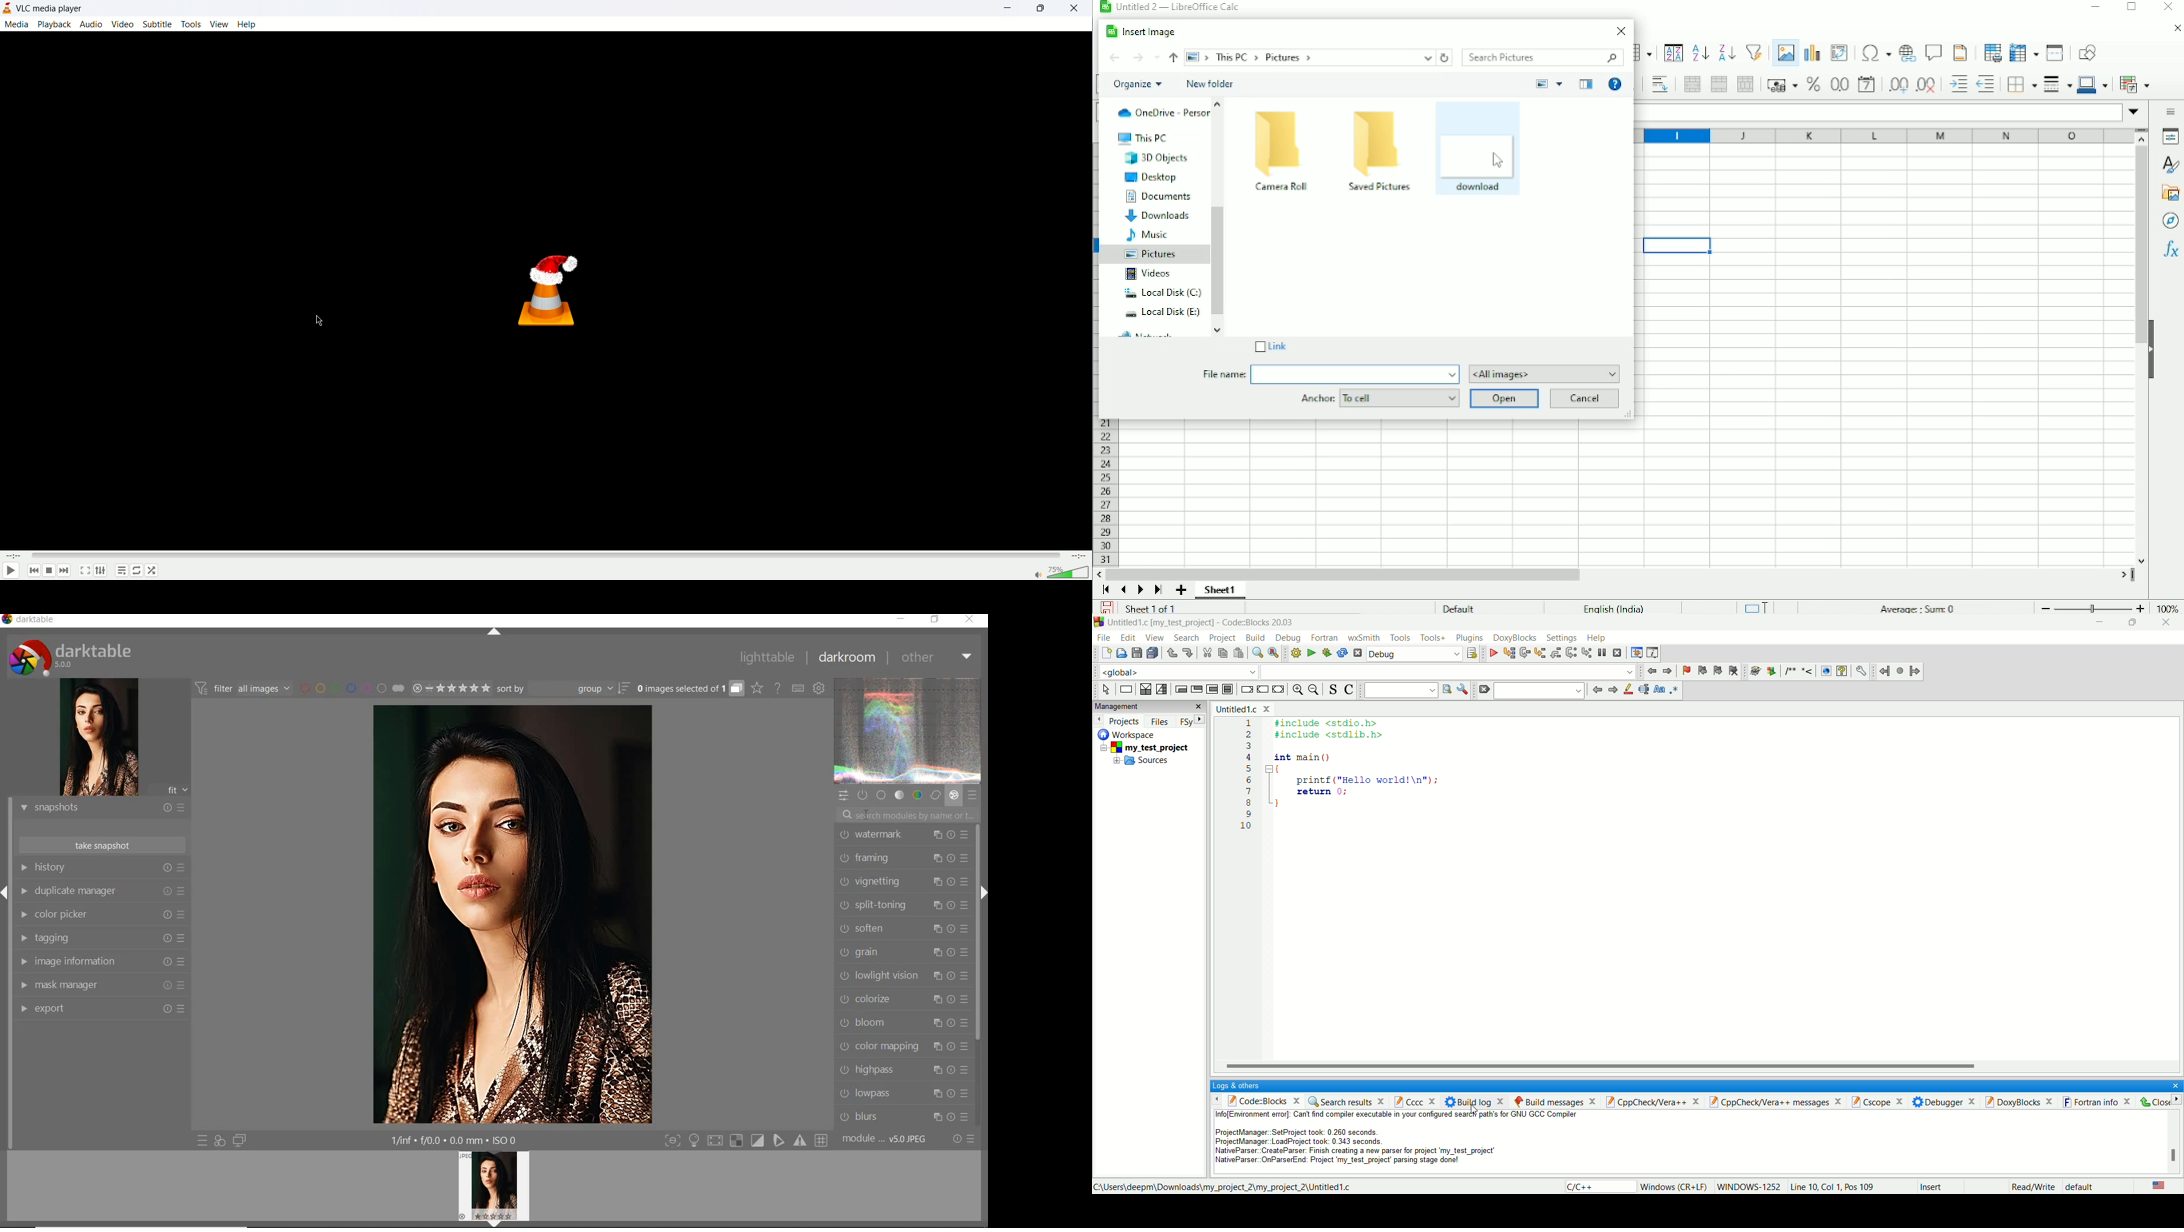  What do you see at coordinates (1223, 375) in the screenshot?
I see `File name` at bounding box center [1223, 375].